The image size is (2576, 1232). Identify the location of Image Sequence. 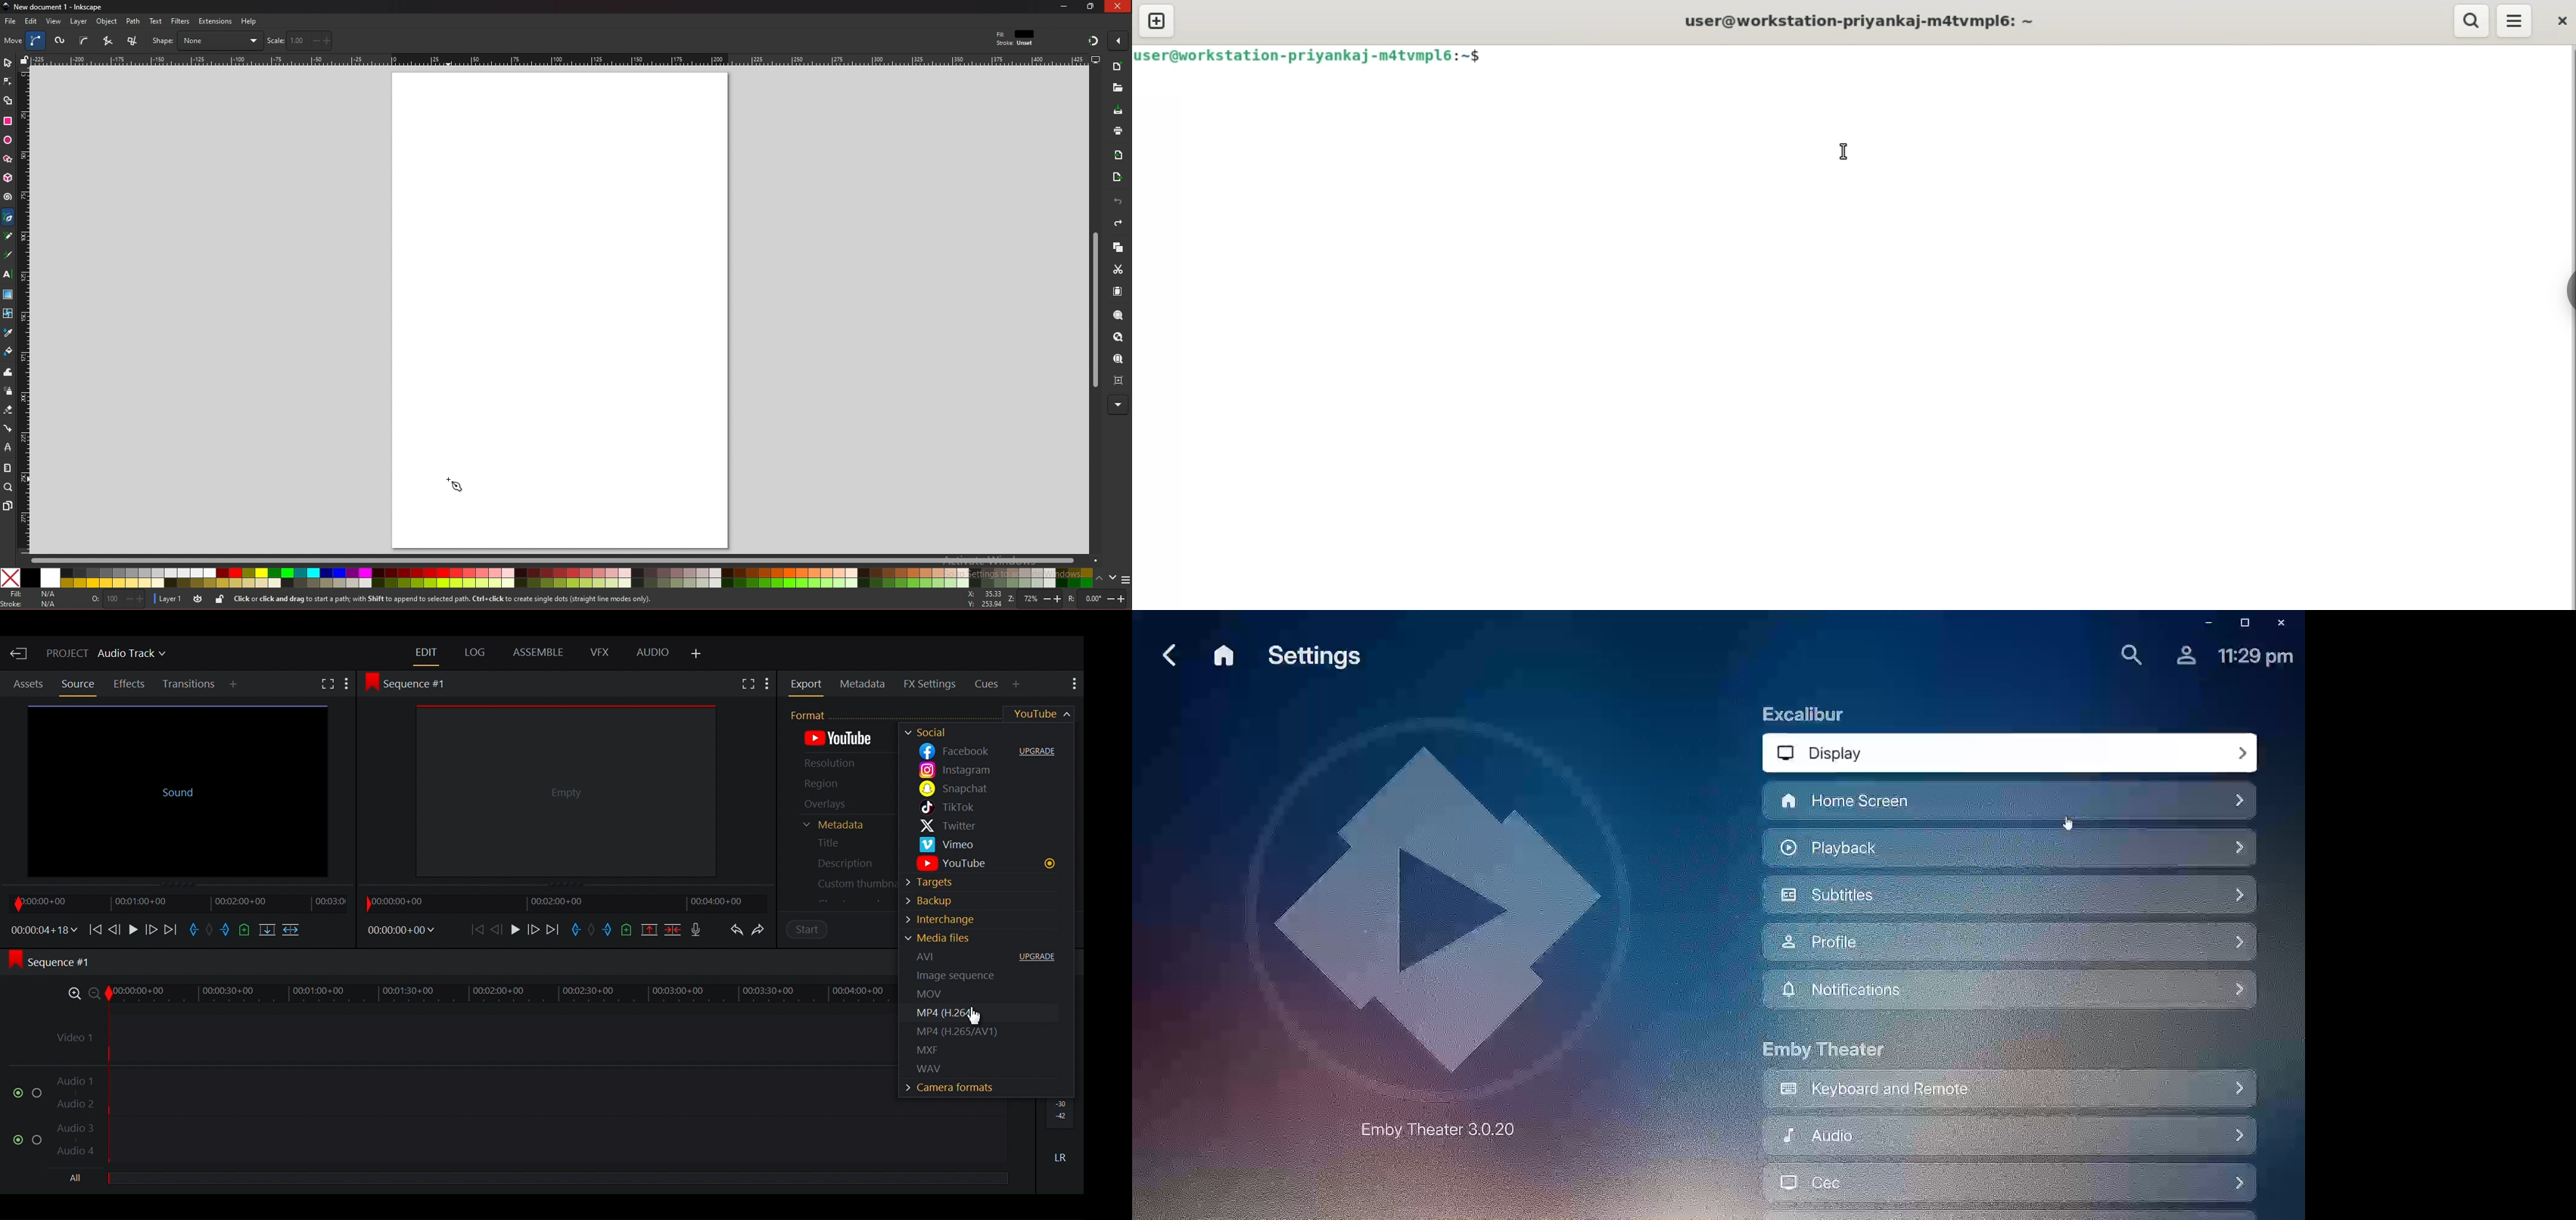
(982, 978).